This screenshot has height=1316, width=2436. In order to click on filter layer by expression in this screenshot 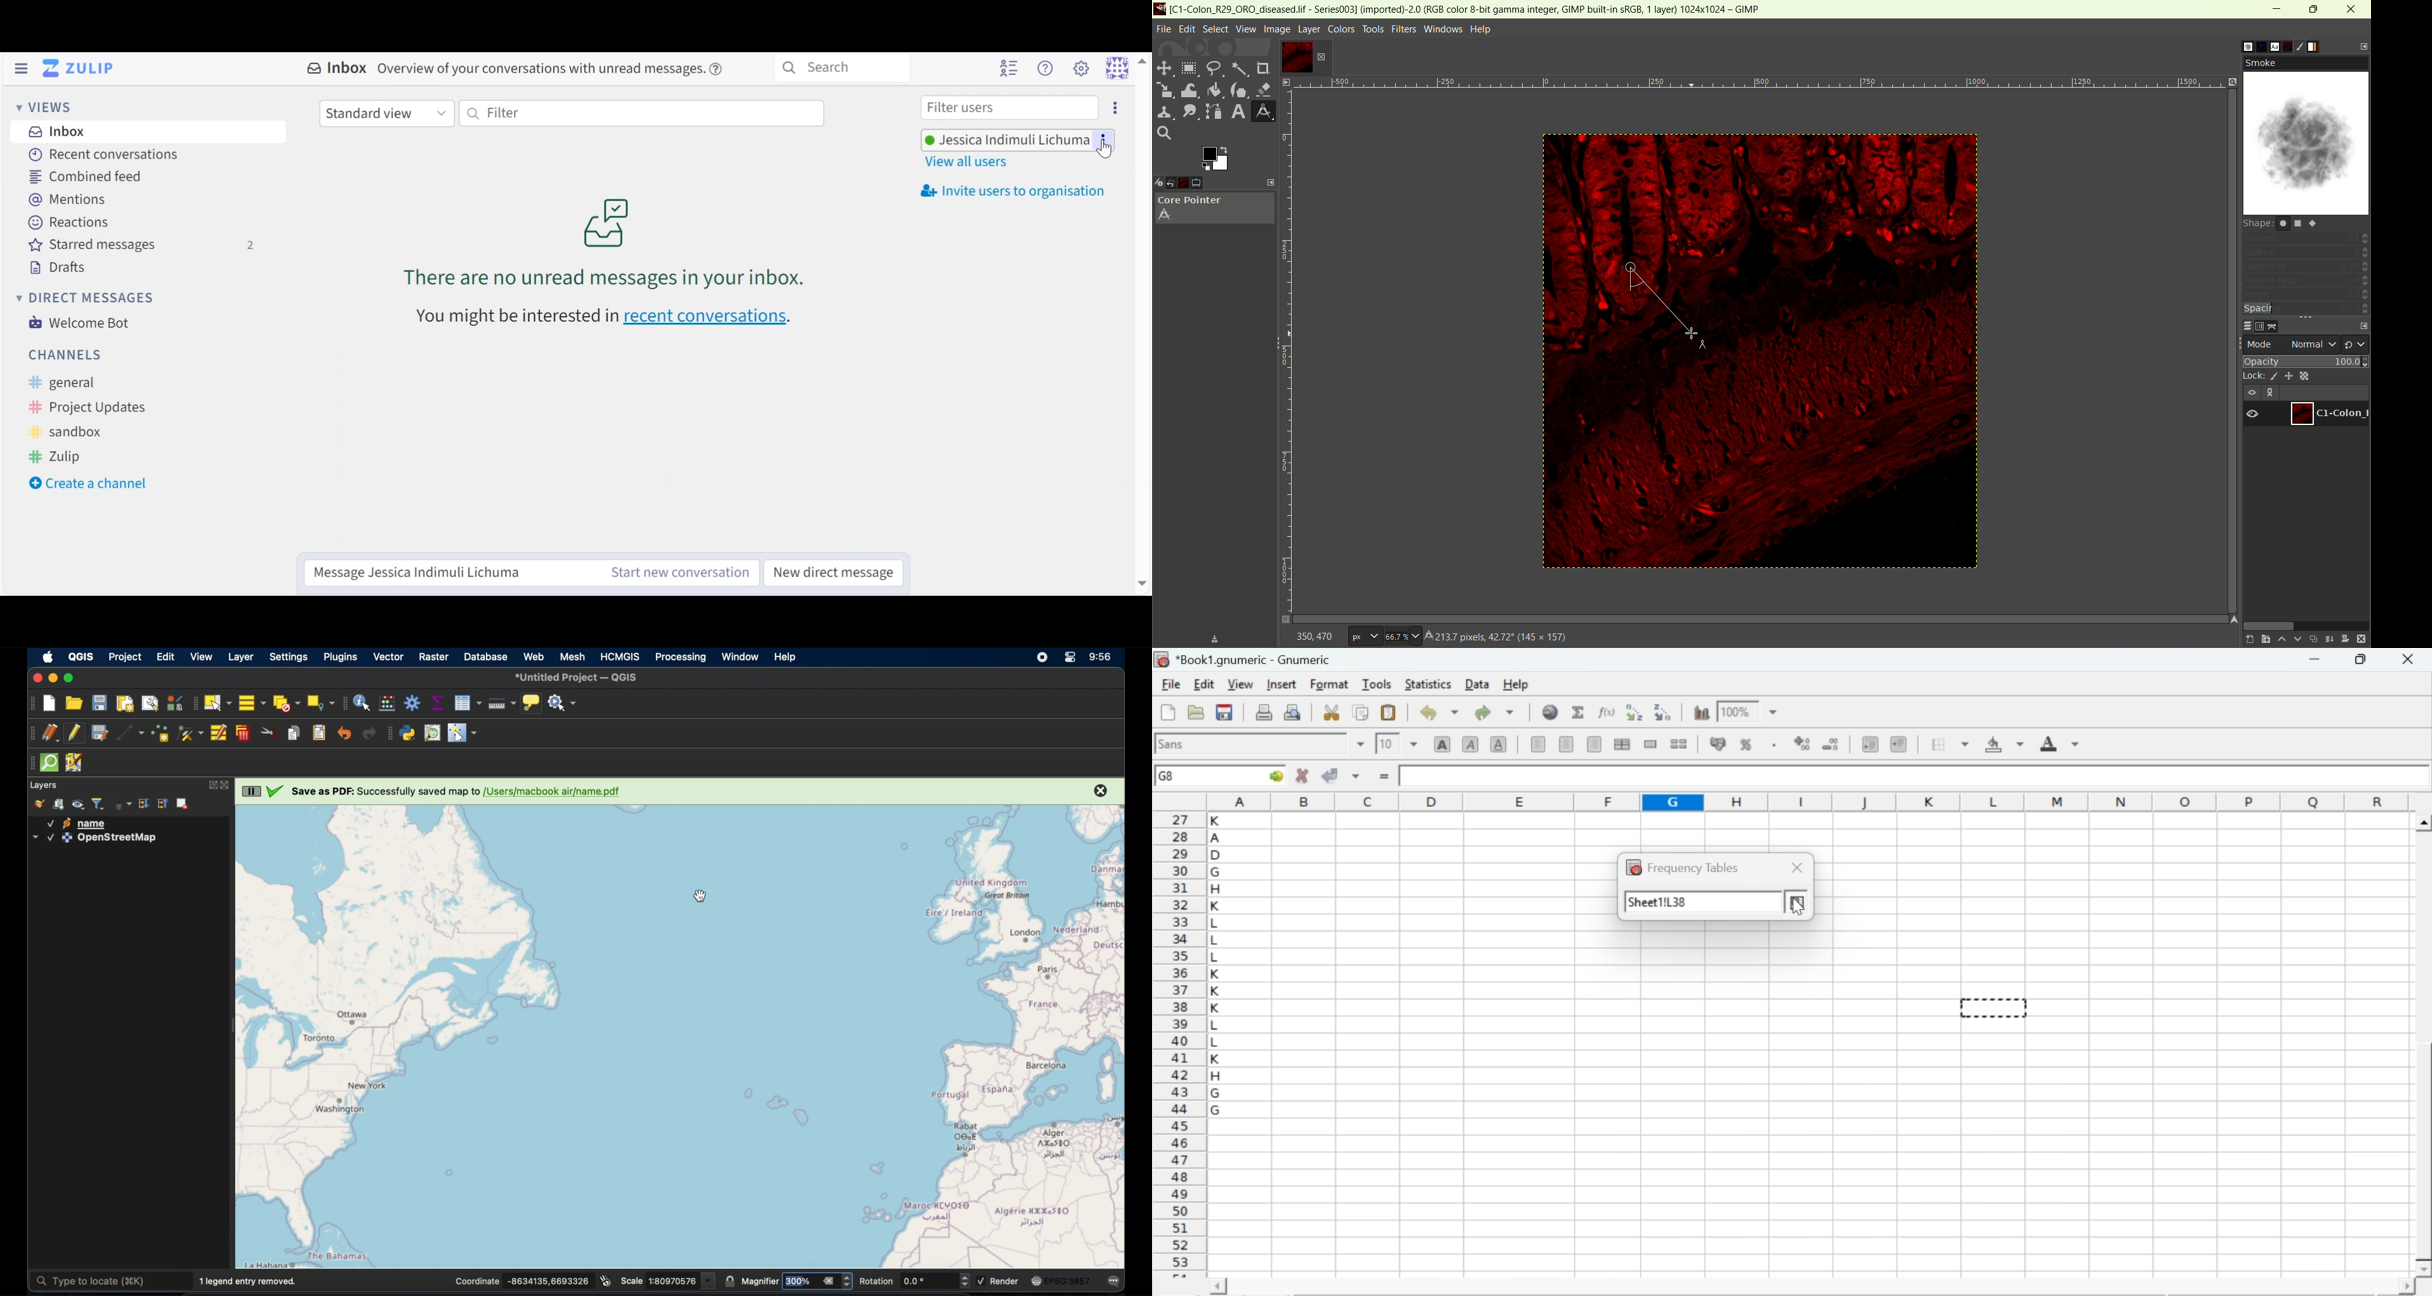, I will do `click(124, 803)`.